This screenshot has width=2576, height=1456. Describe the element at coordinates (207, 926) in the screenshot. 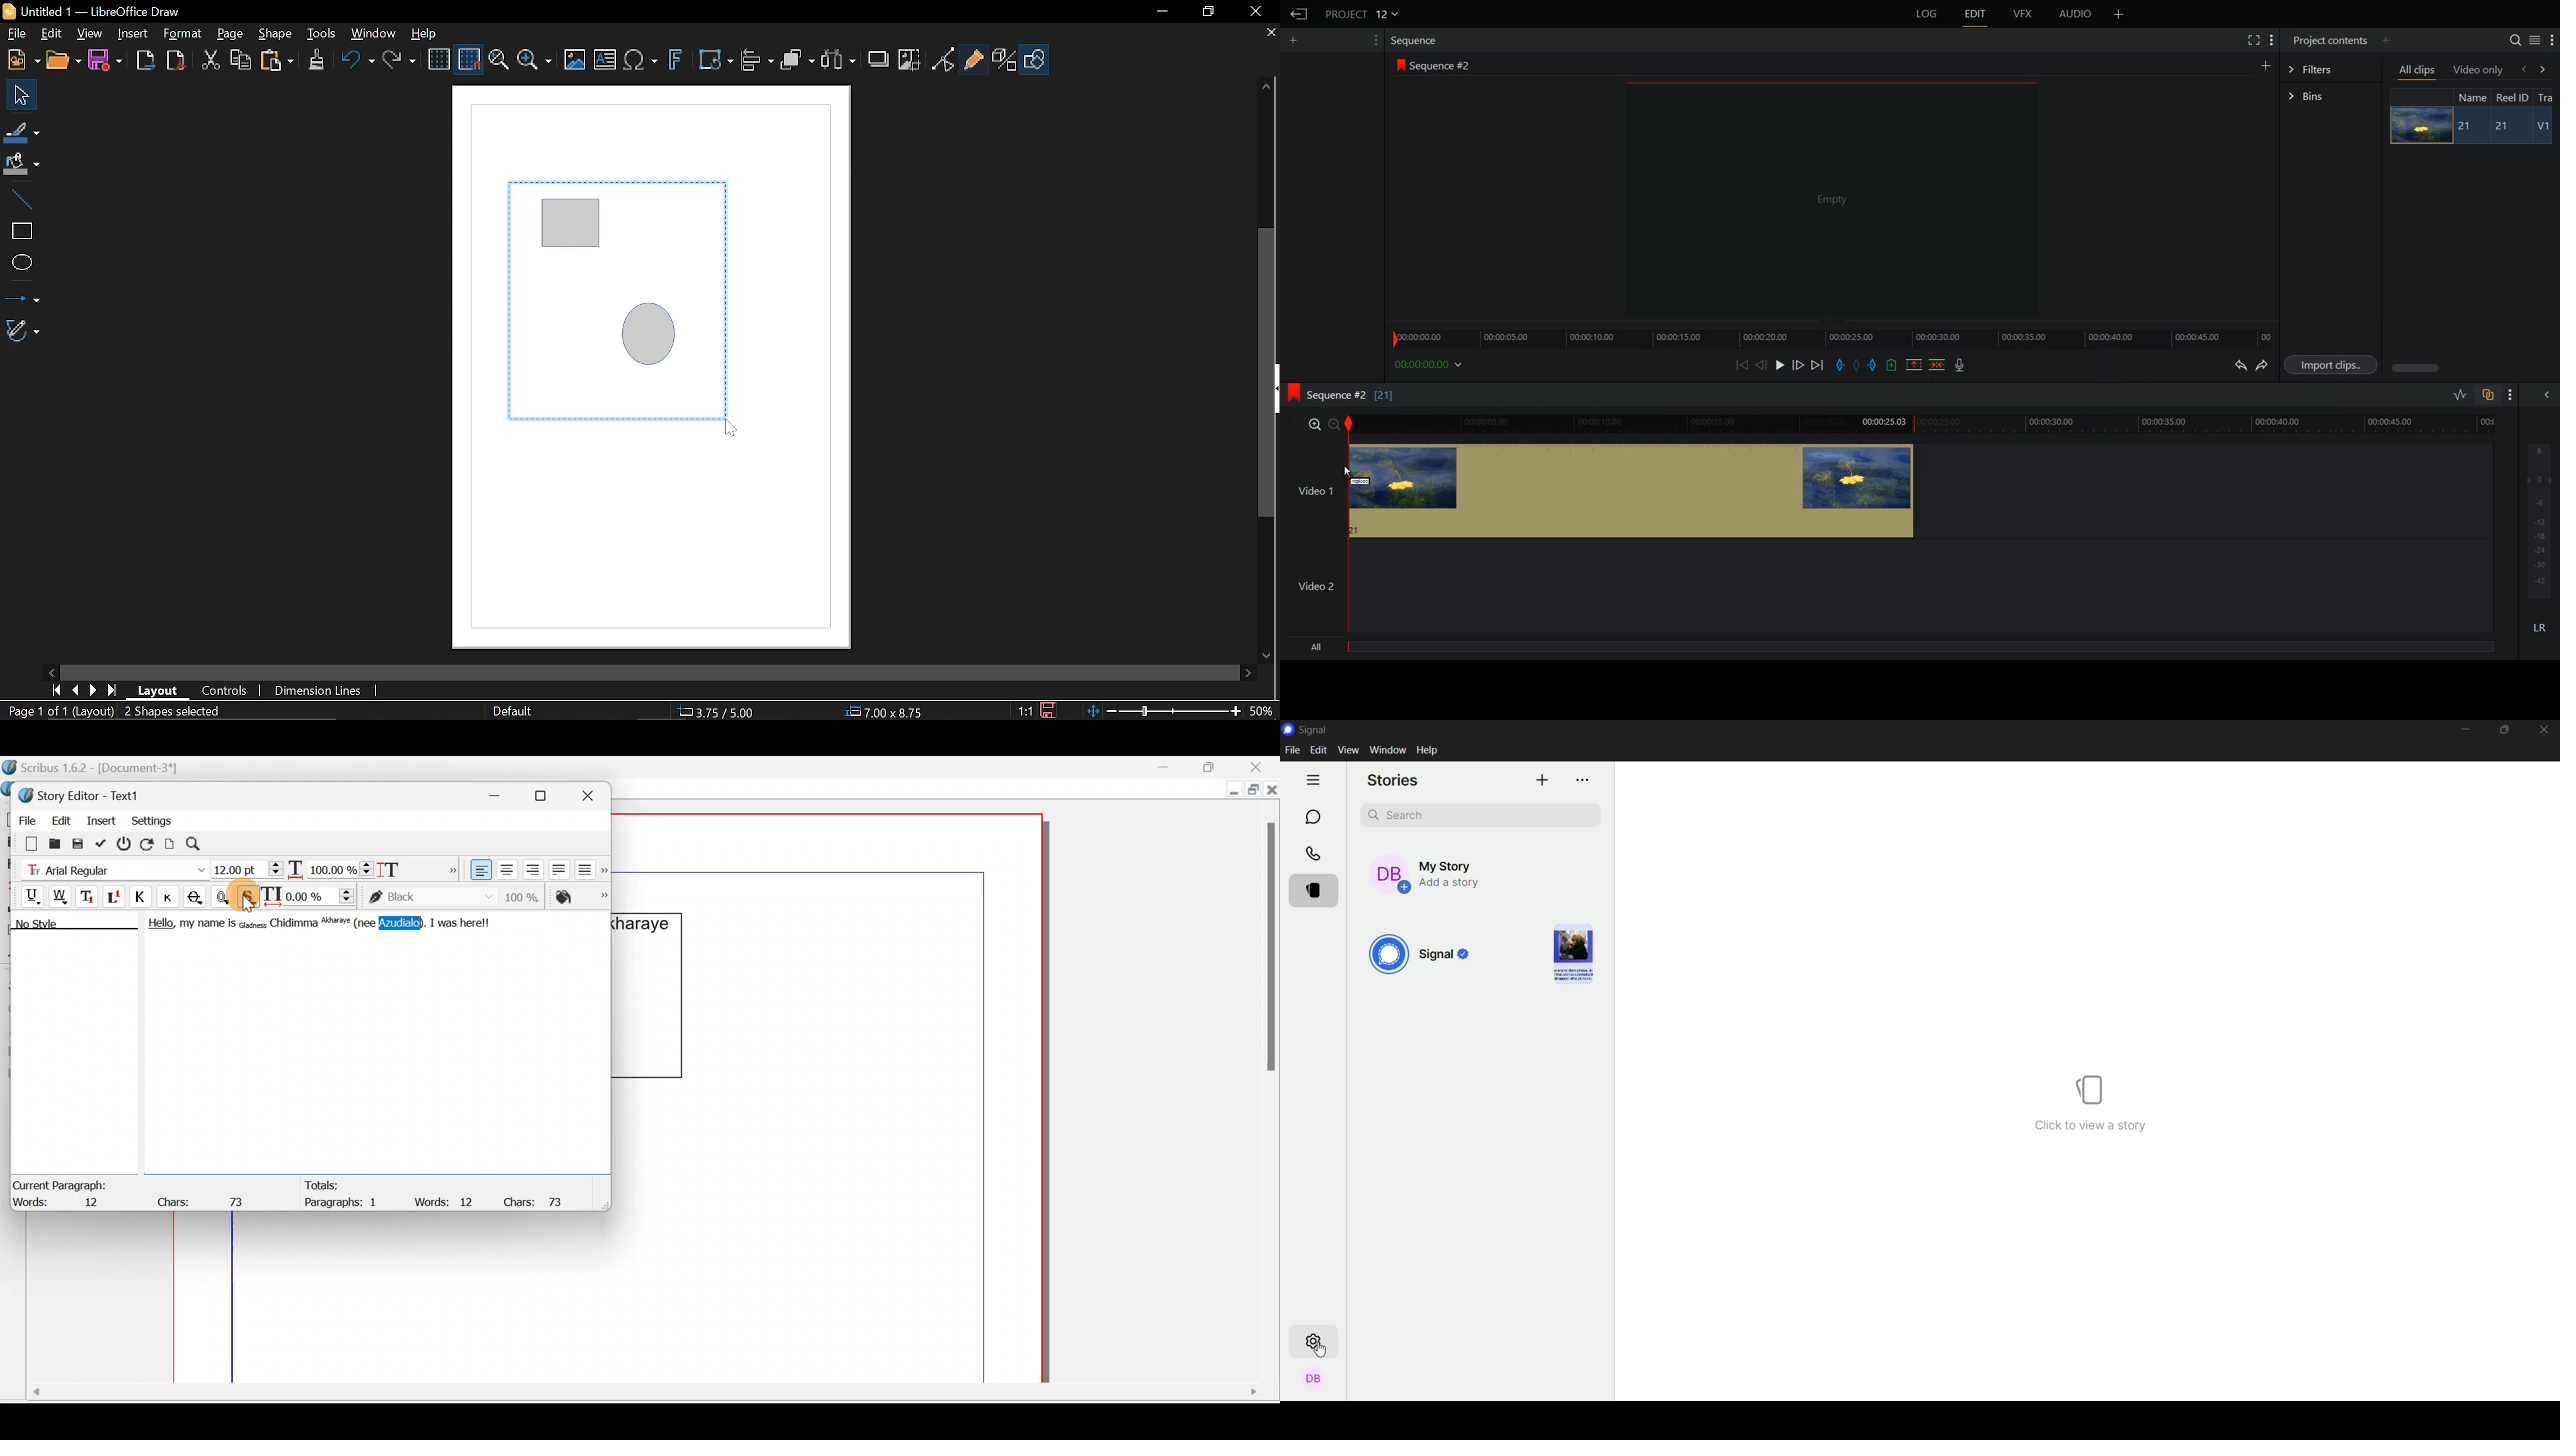

I see `my name is` at that location.